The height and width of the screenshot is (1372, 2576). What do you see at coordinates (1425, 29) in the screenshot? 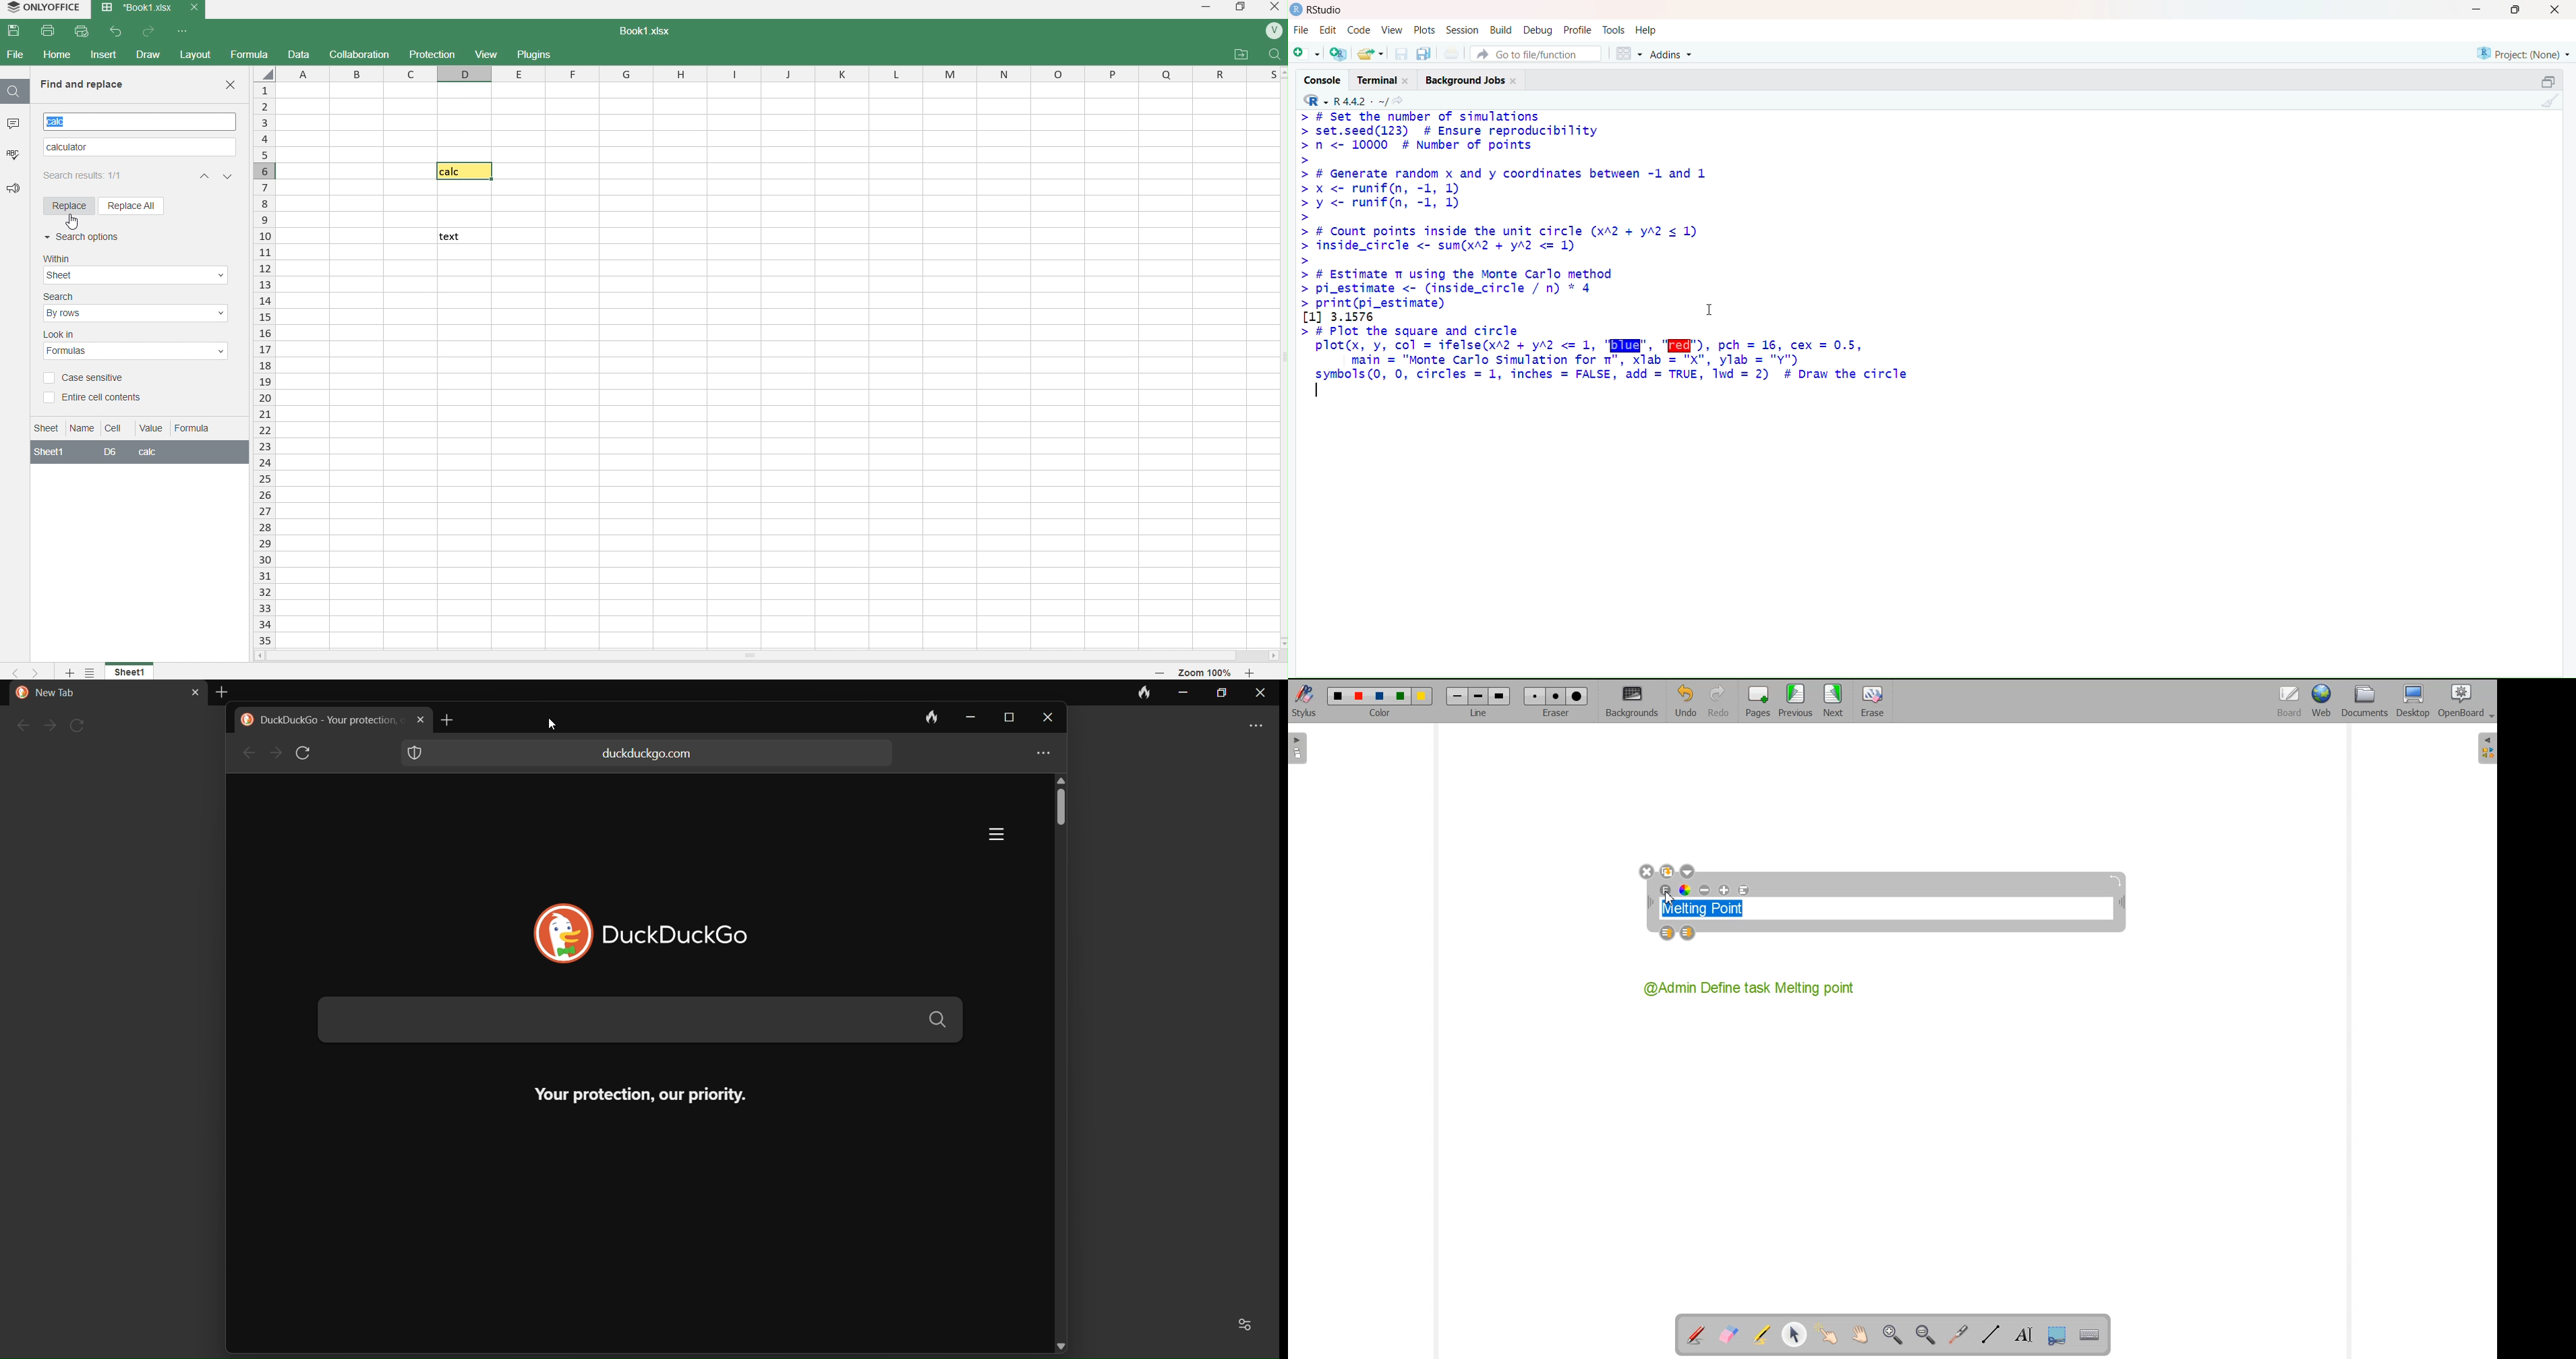
I see `Plots` at bounding box center [1425, 29].